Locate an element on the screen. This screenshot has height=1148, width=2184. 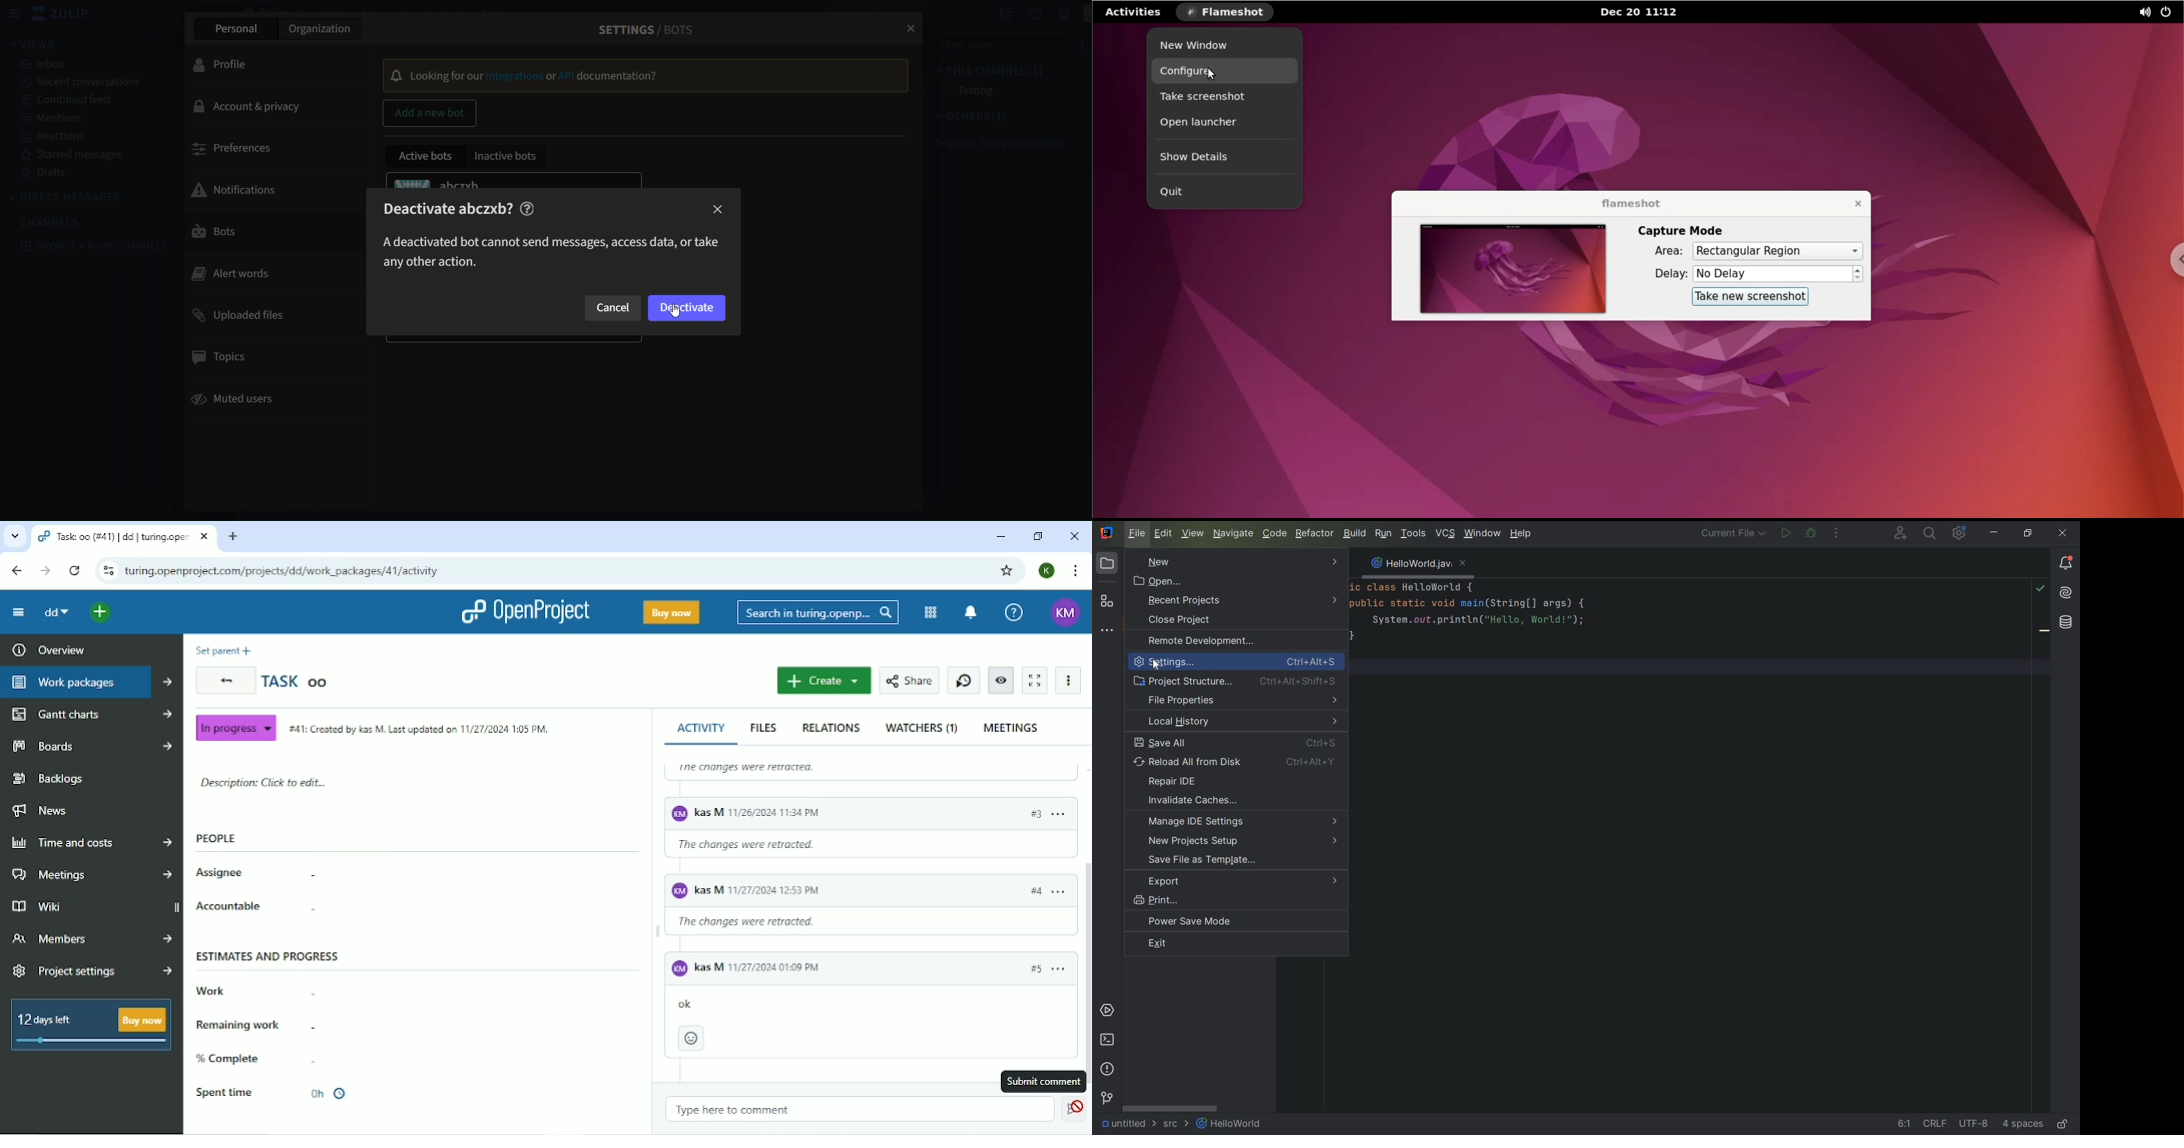
Cursor  is located at coordinates (1080, 1116).